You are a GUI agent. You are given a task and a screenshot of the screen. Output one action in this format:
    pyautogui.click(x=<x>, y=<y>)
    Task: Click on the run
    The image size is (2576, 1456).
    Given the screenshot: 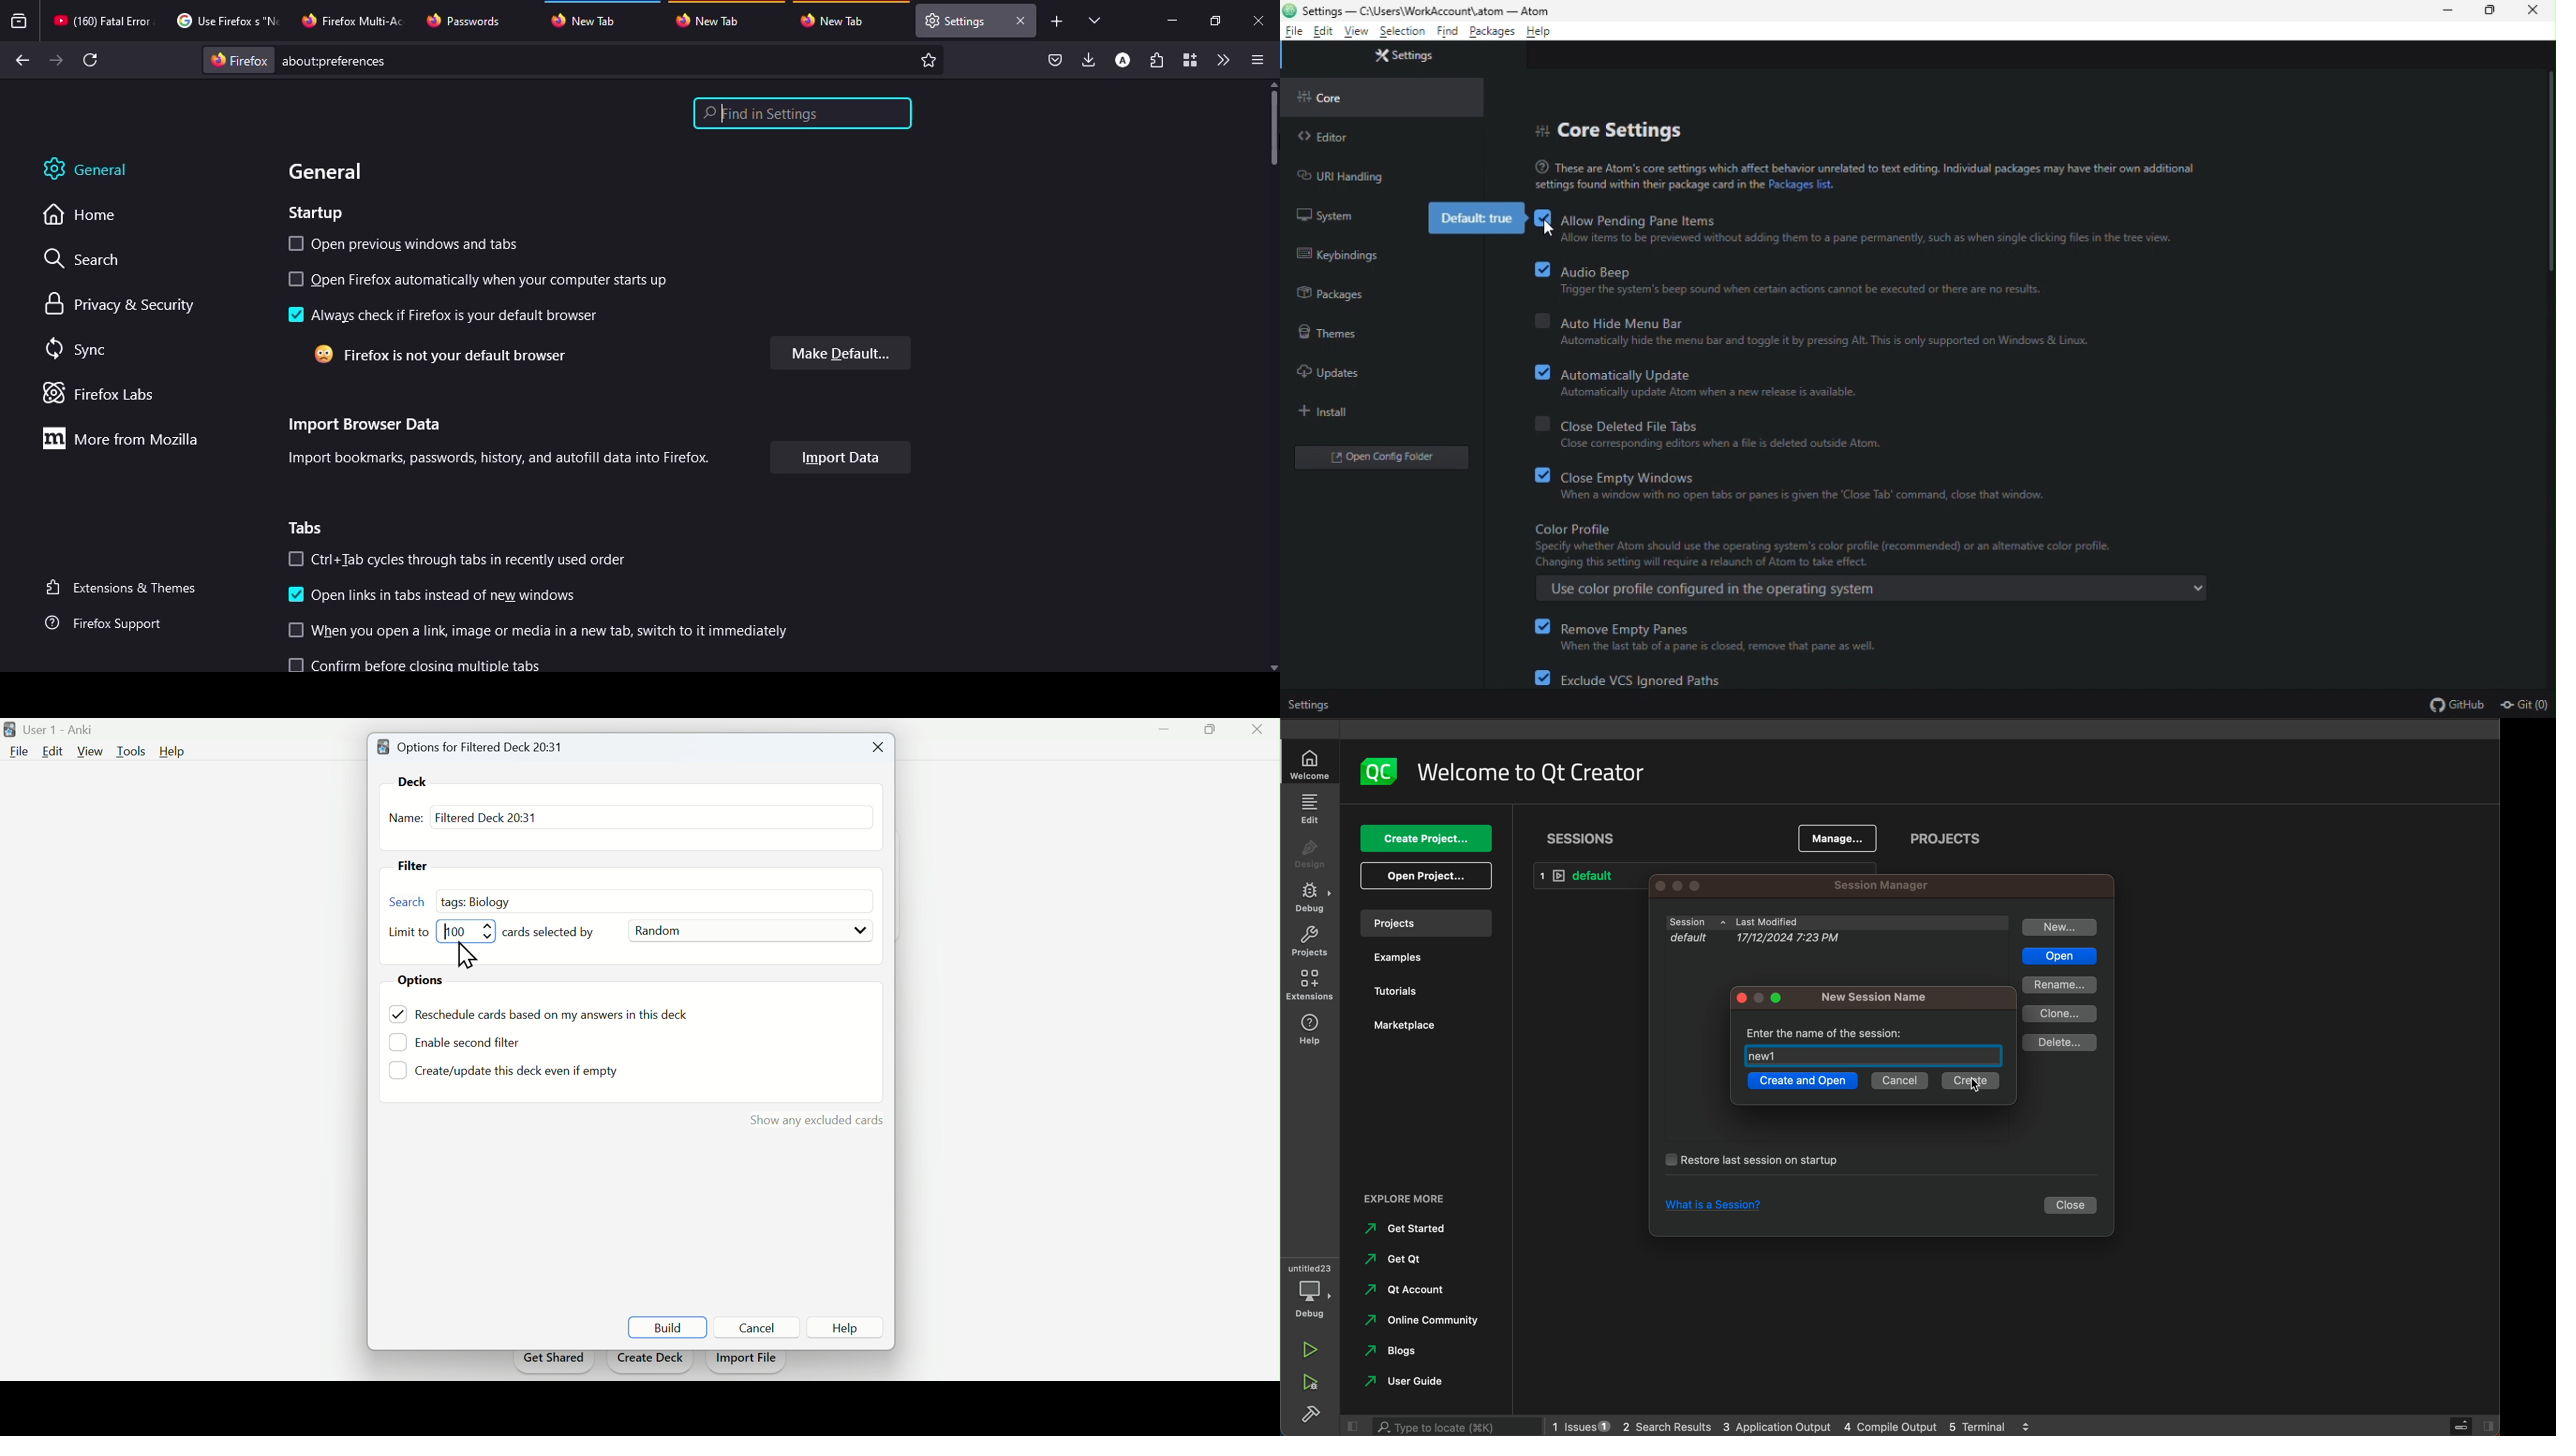 What is the action you would take?
    pyautogui.click(x=1308, y=1347)
    